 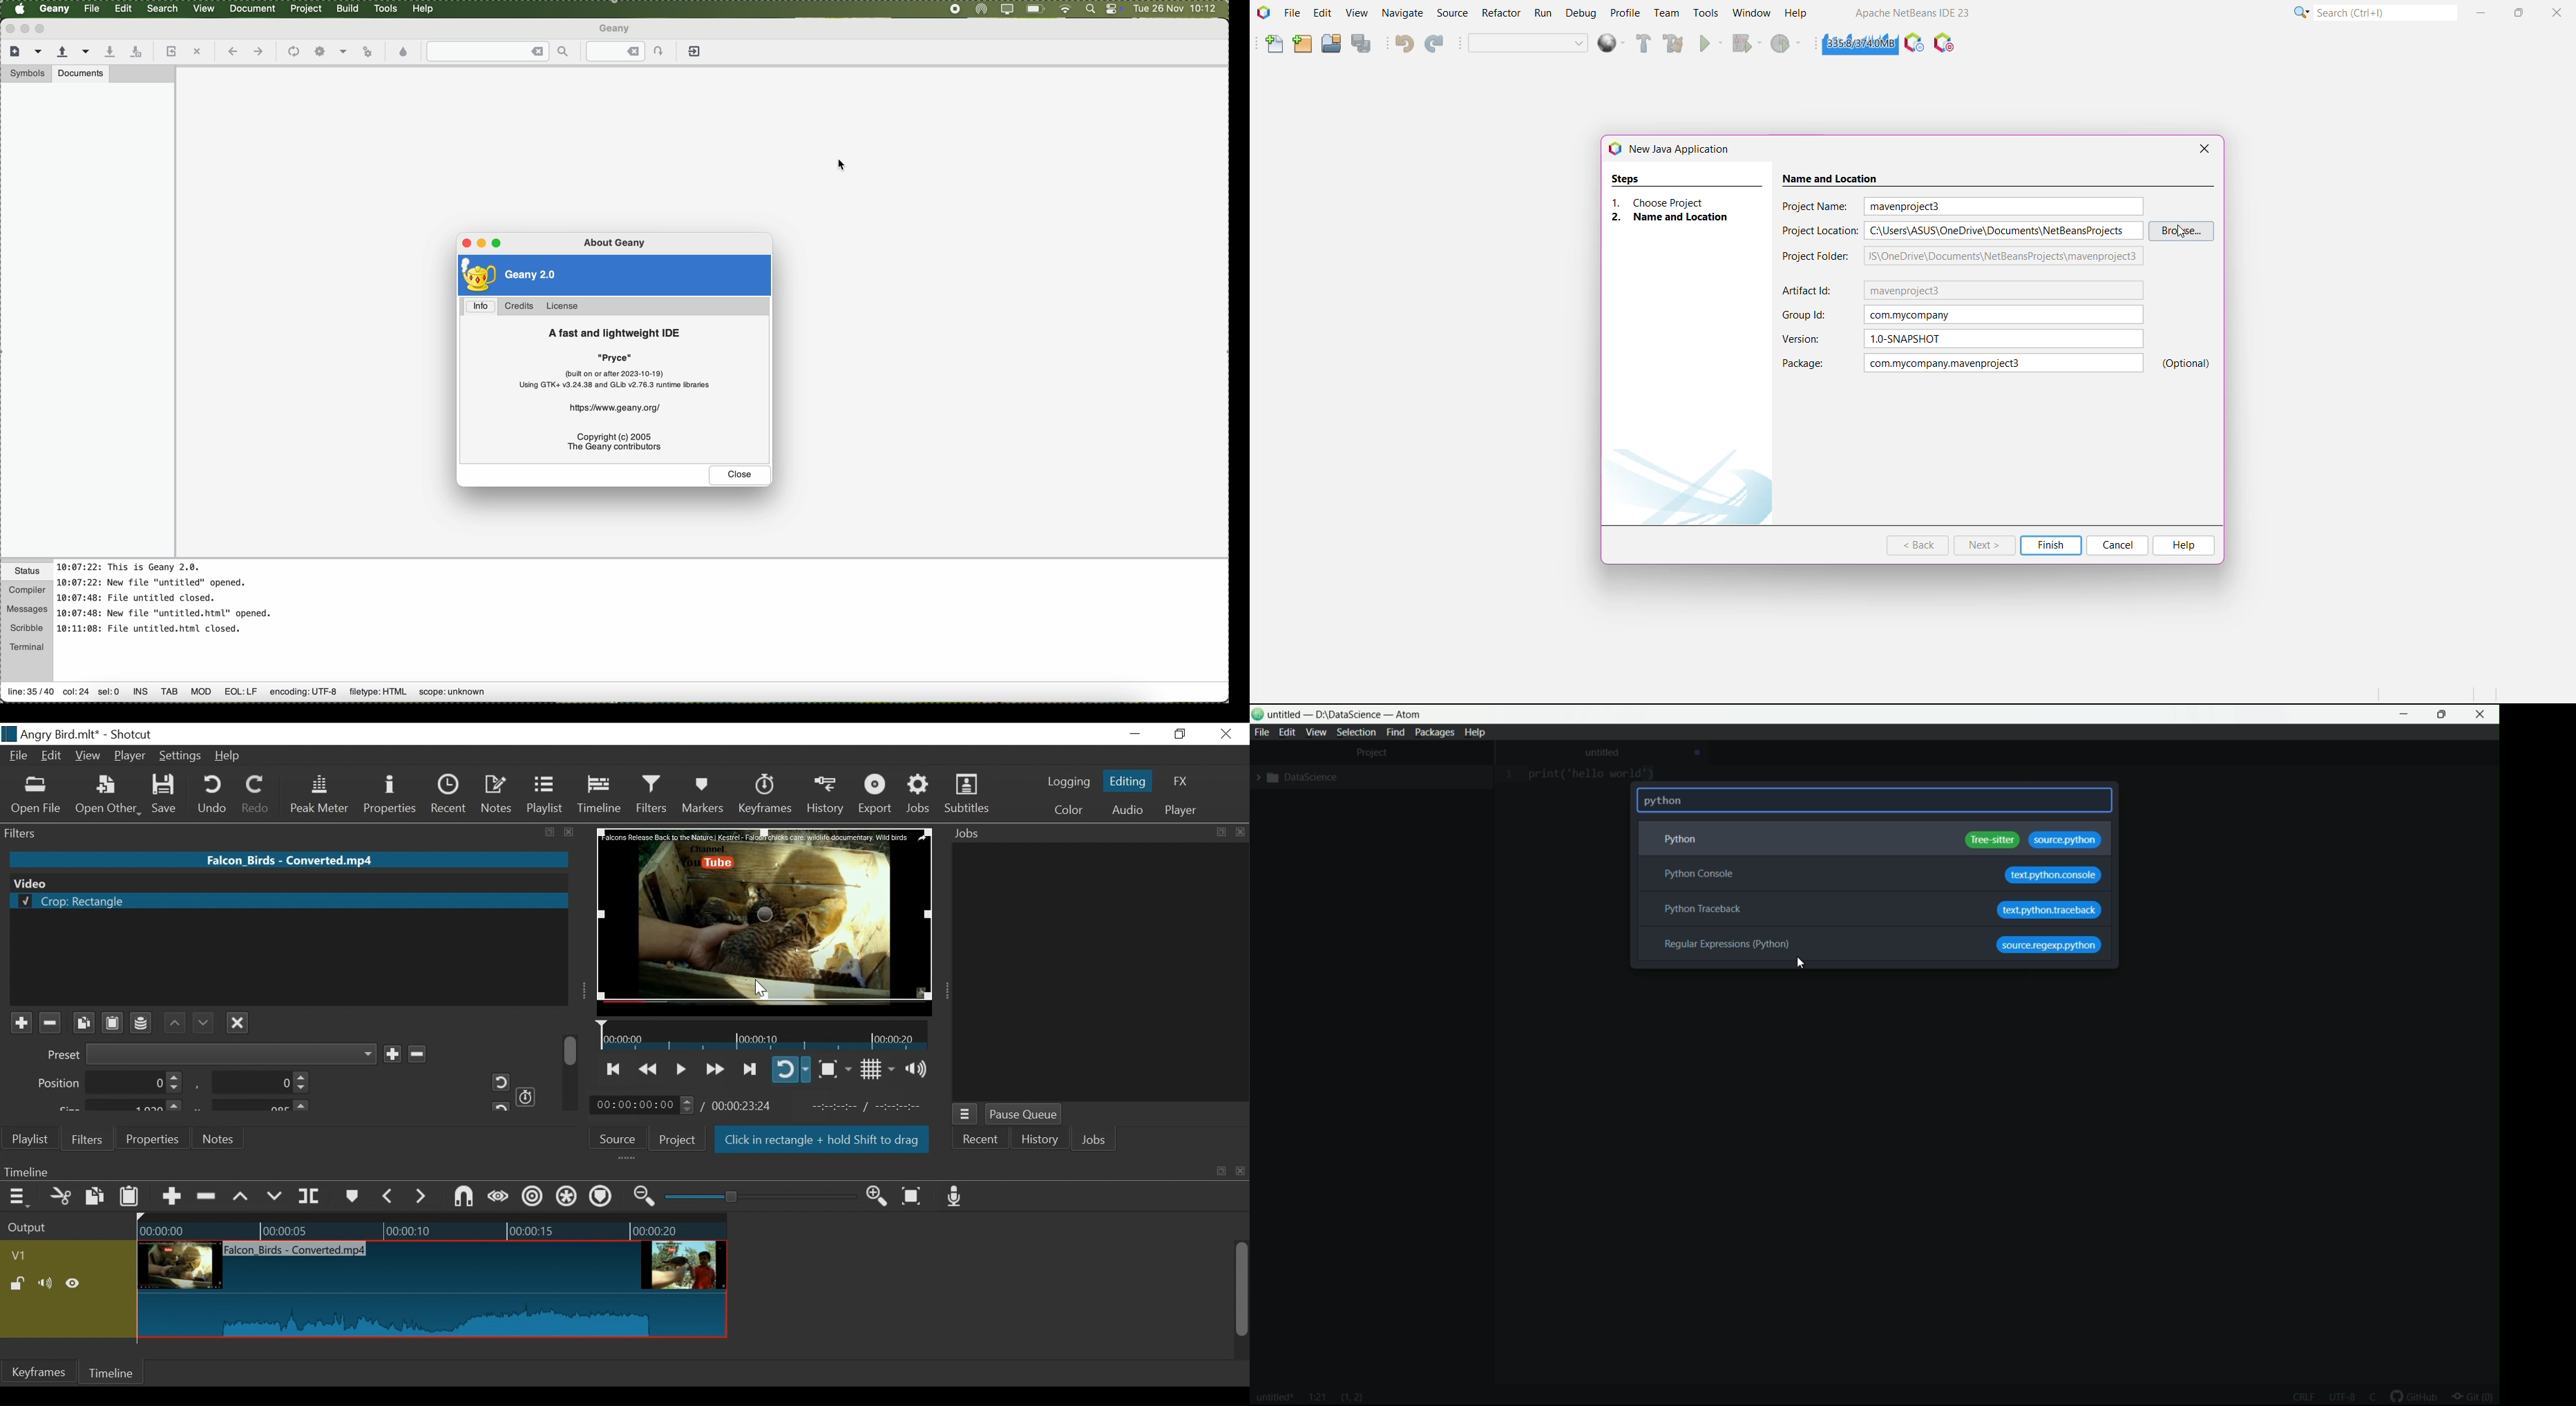 I want to click on Copy, so click(x=83, y=1023).